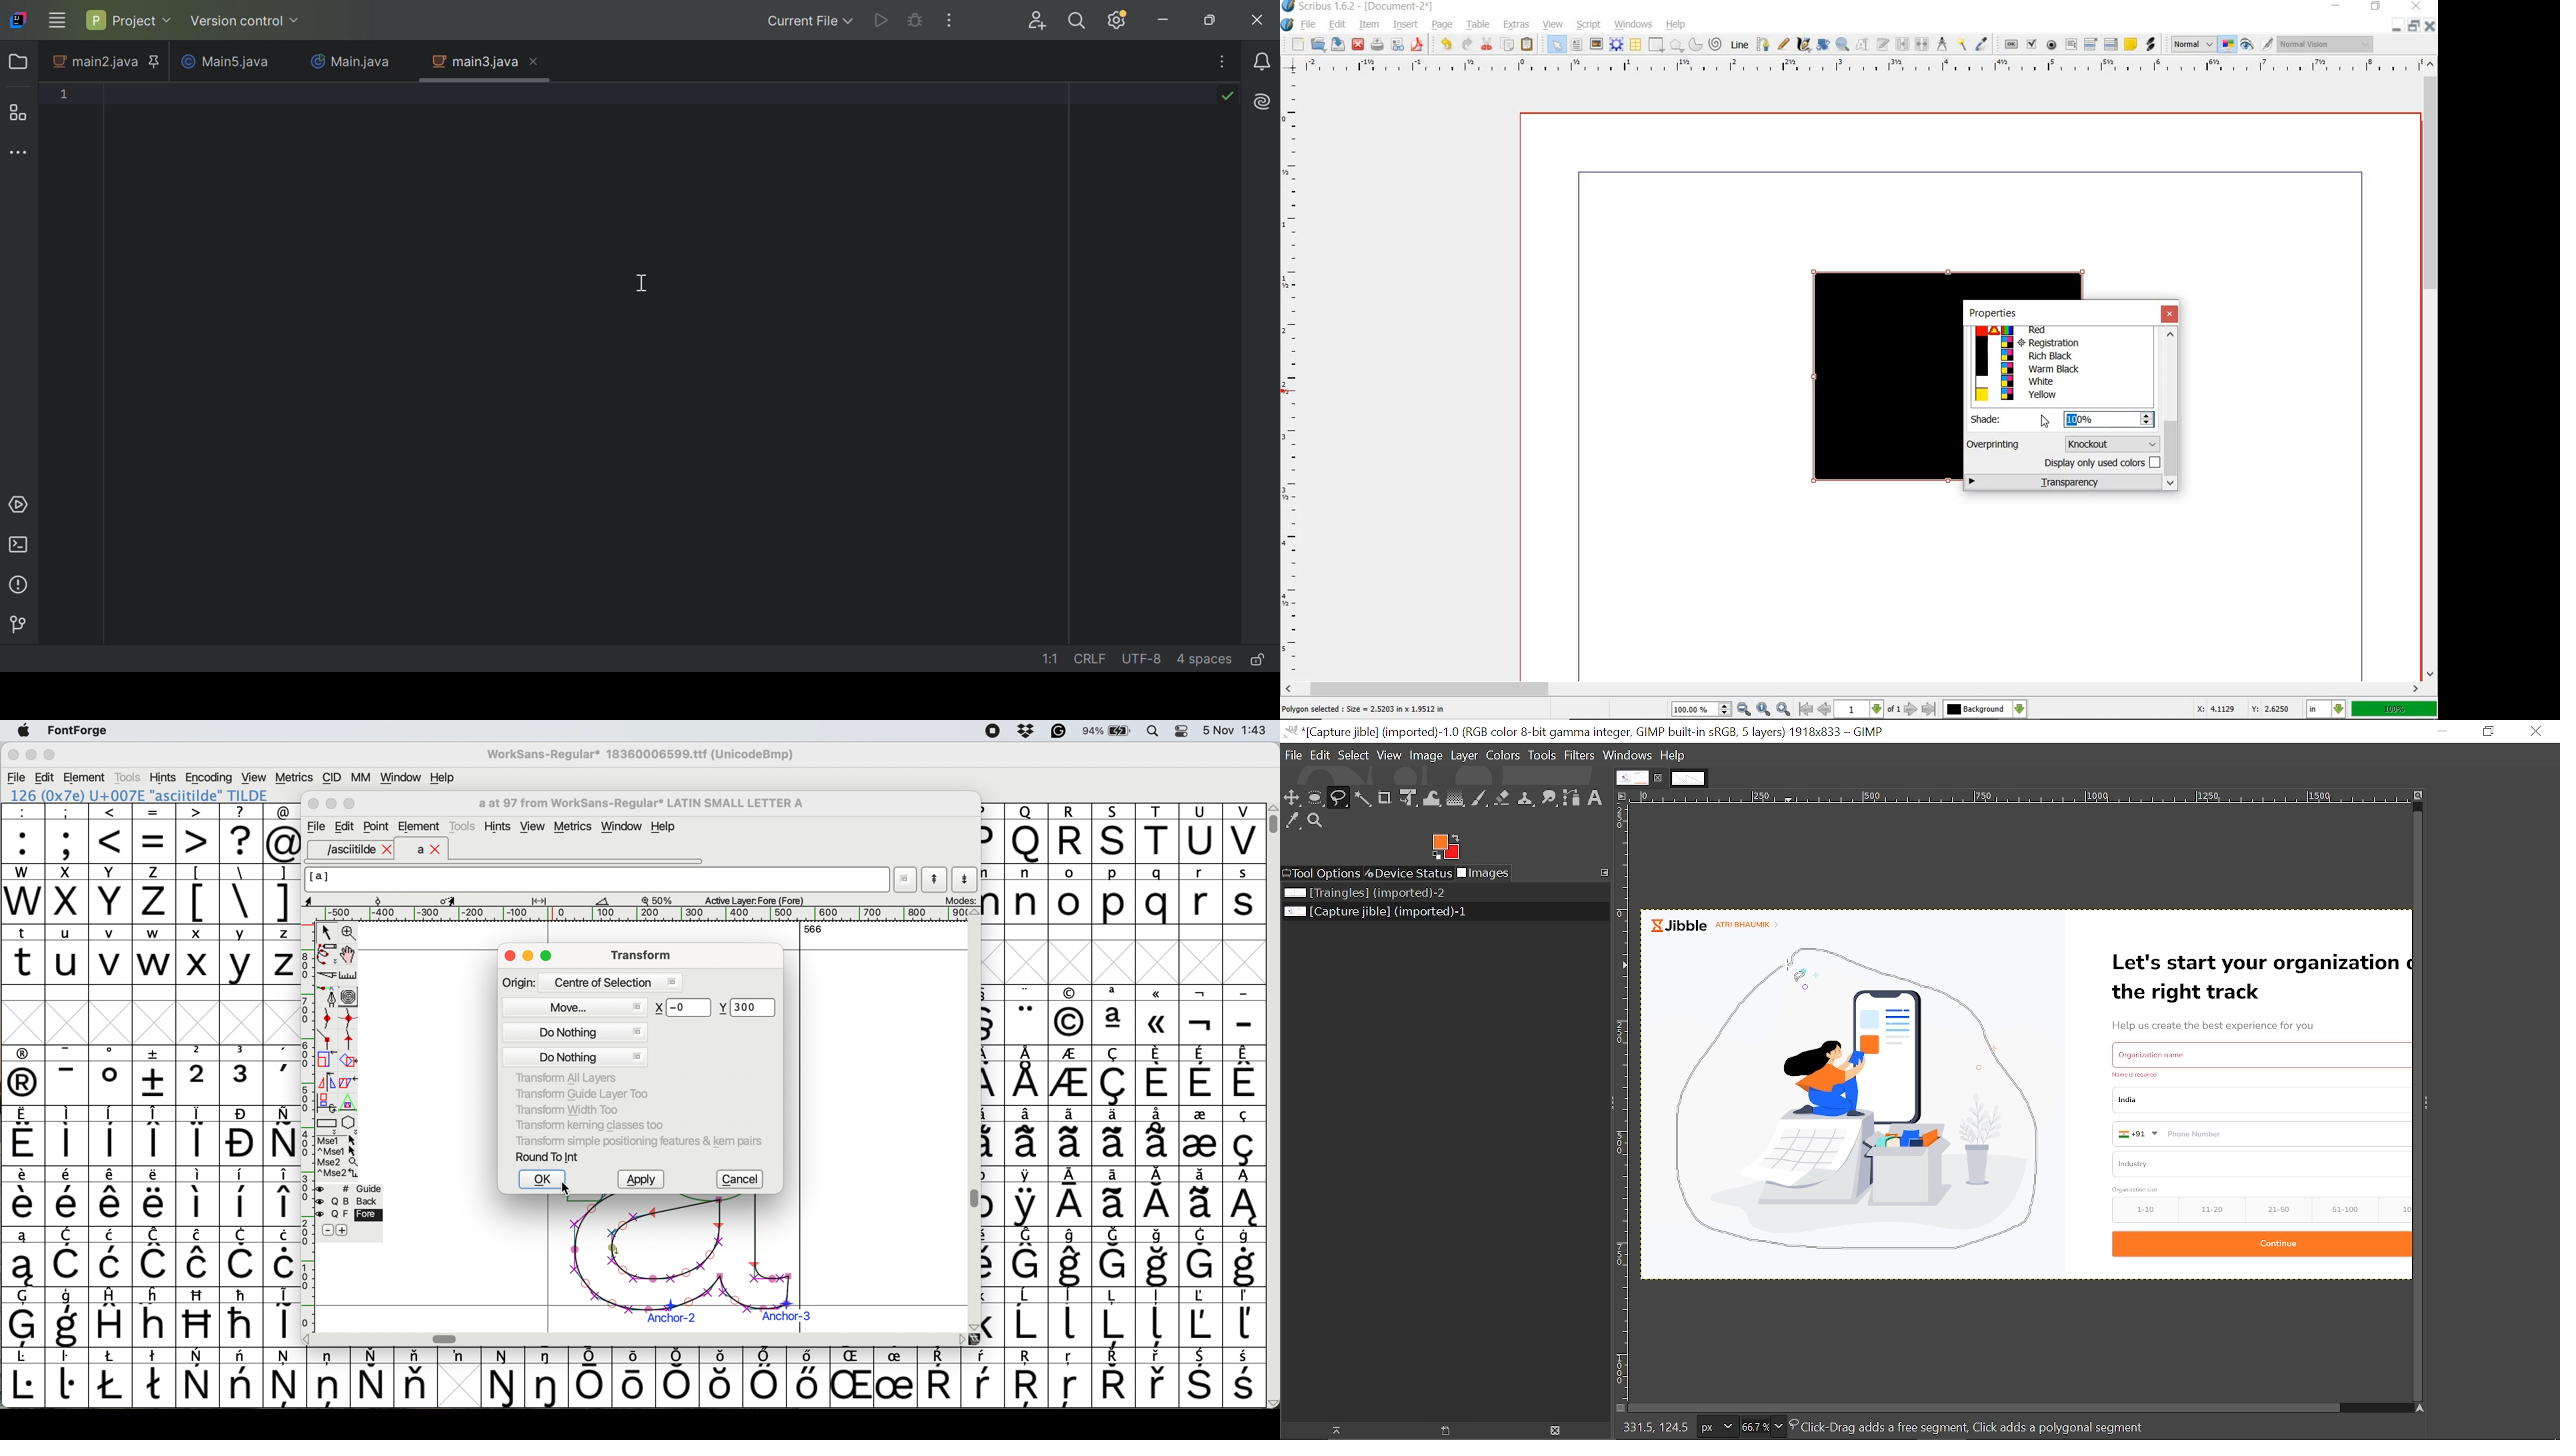 The height and width of the screenshot is (1456, 2576). I want to click on symbol, so click(1026, 1197).